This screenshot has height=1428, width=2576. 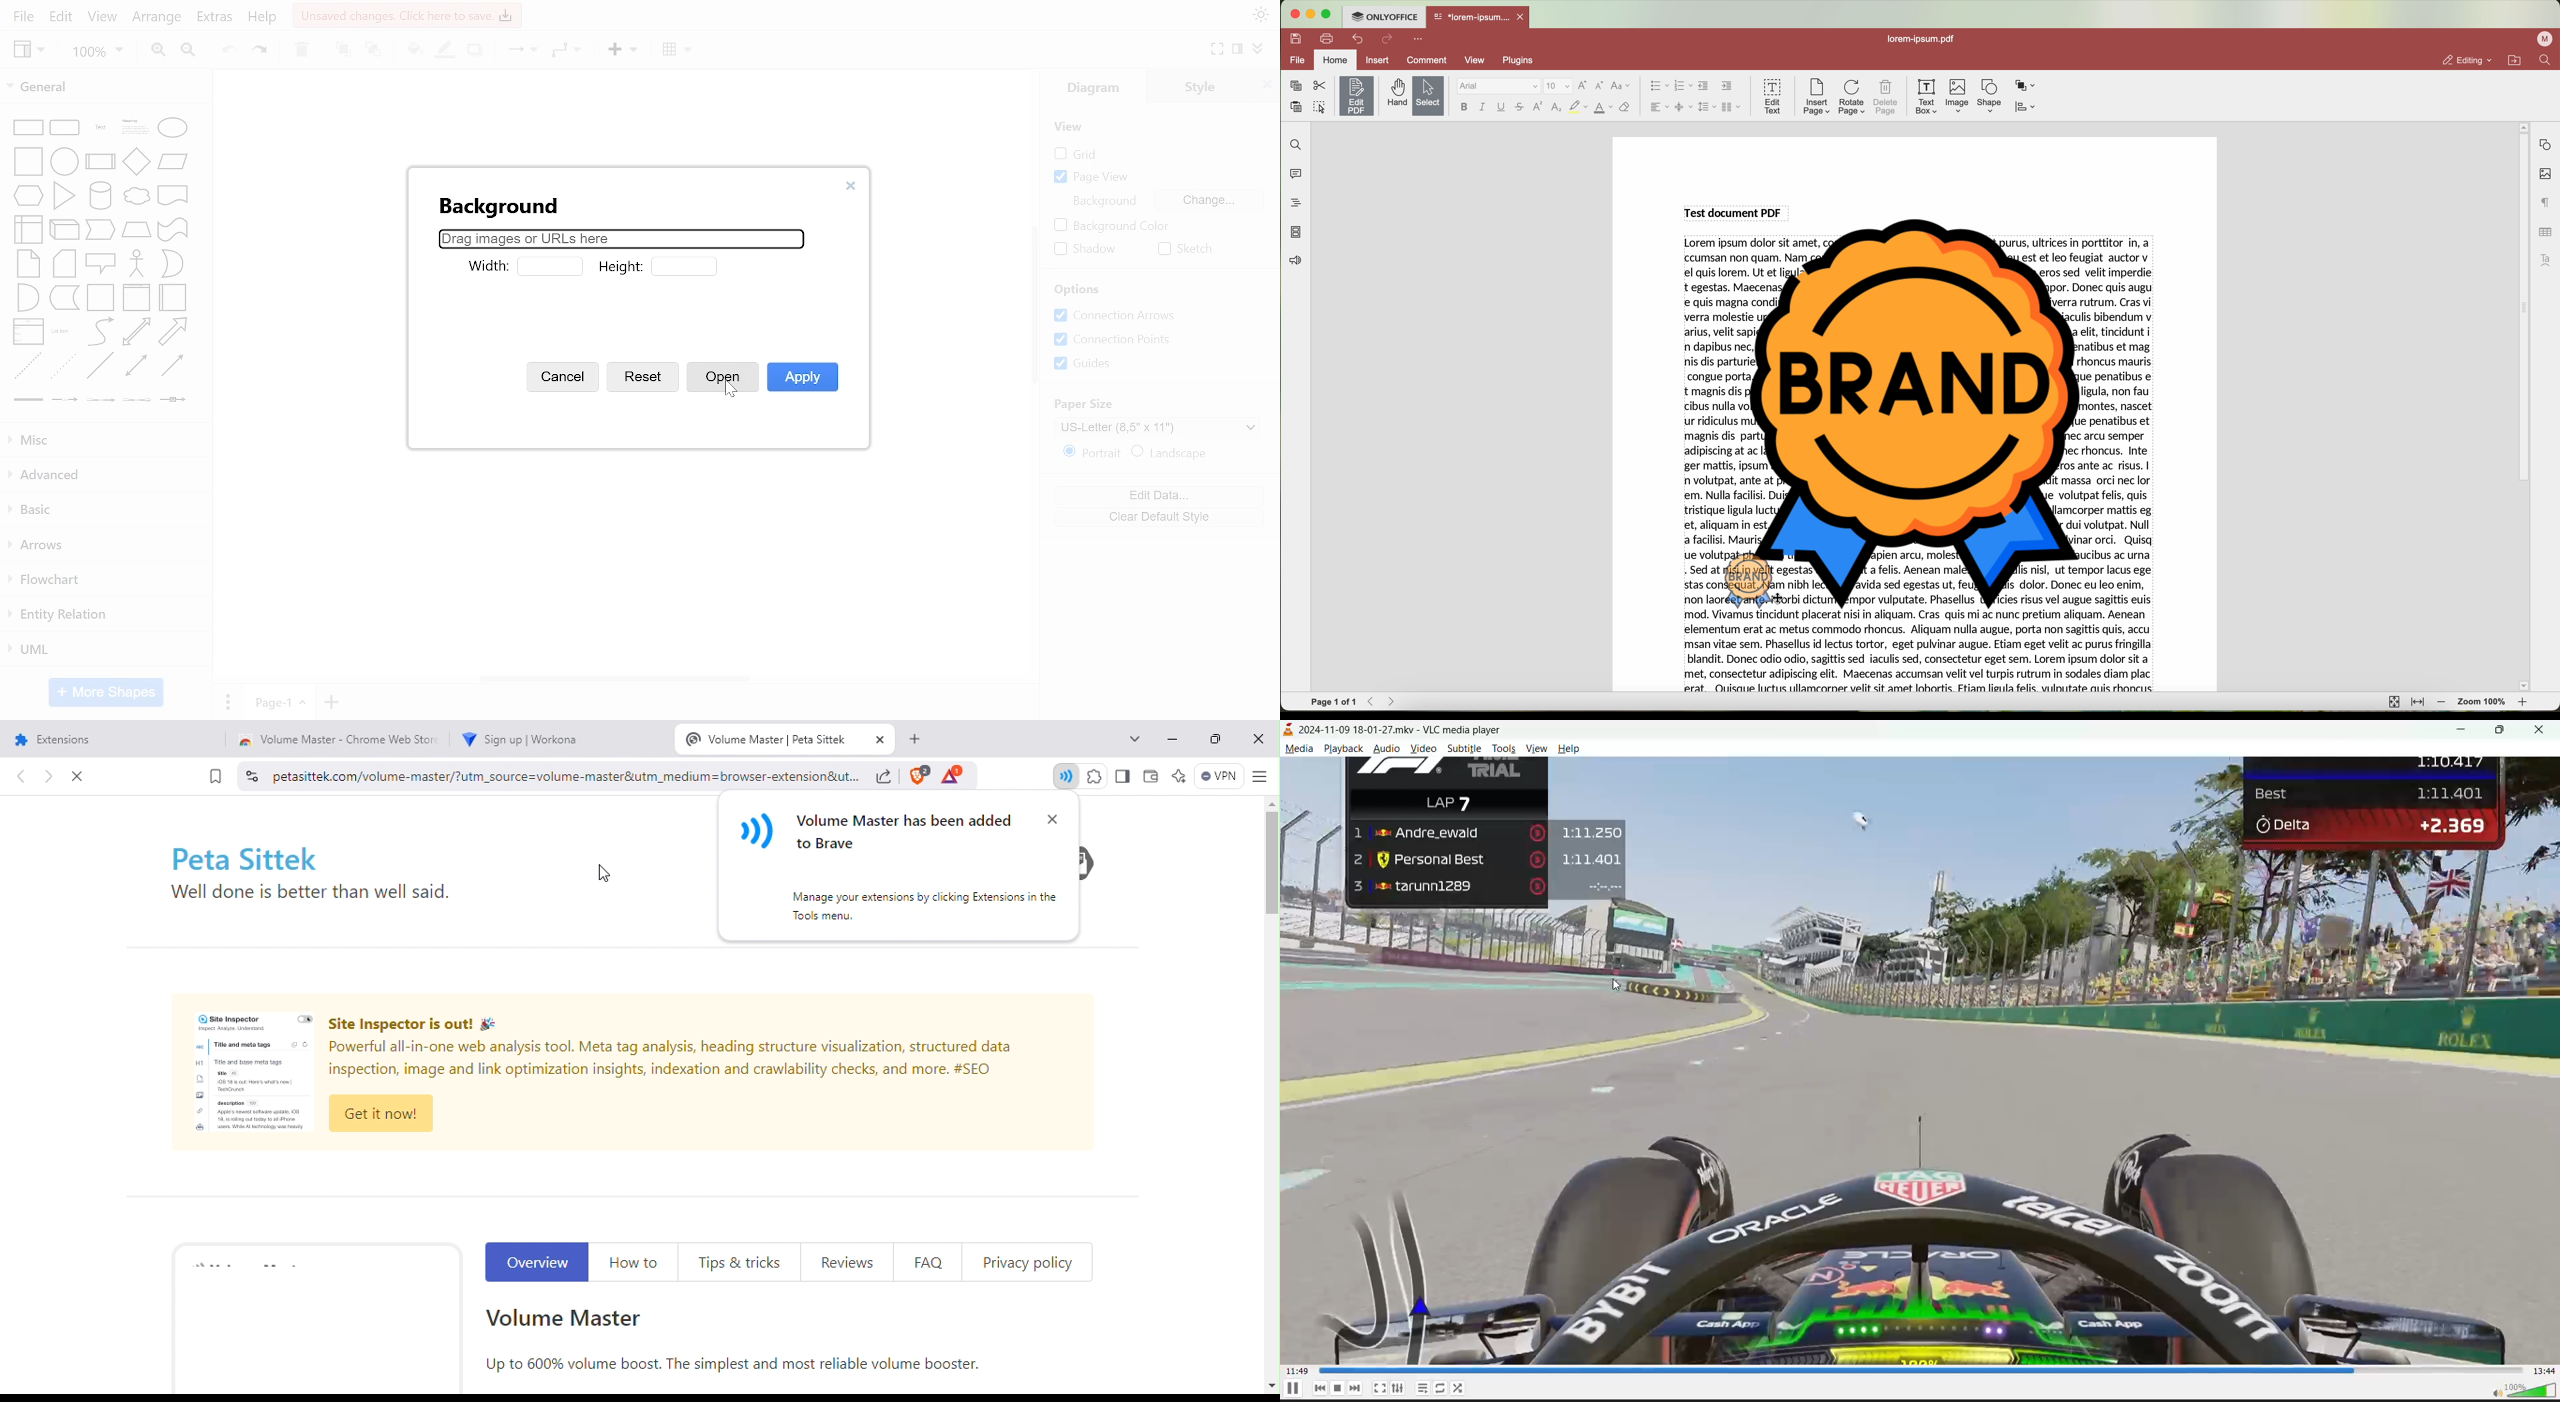 What do you see at coordinates (851, 186) in the screenshot?
I see `close` at bounding box center [851, 186].